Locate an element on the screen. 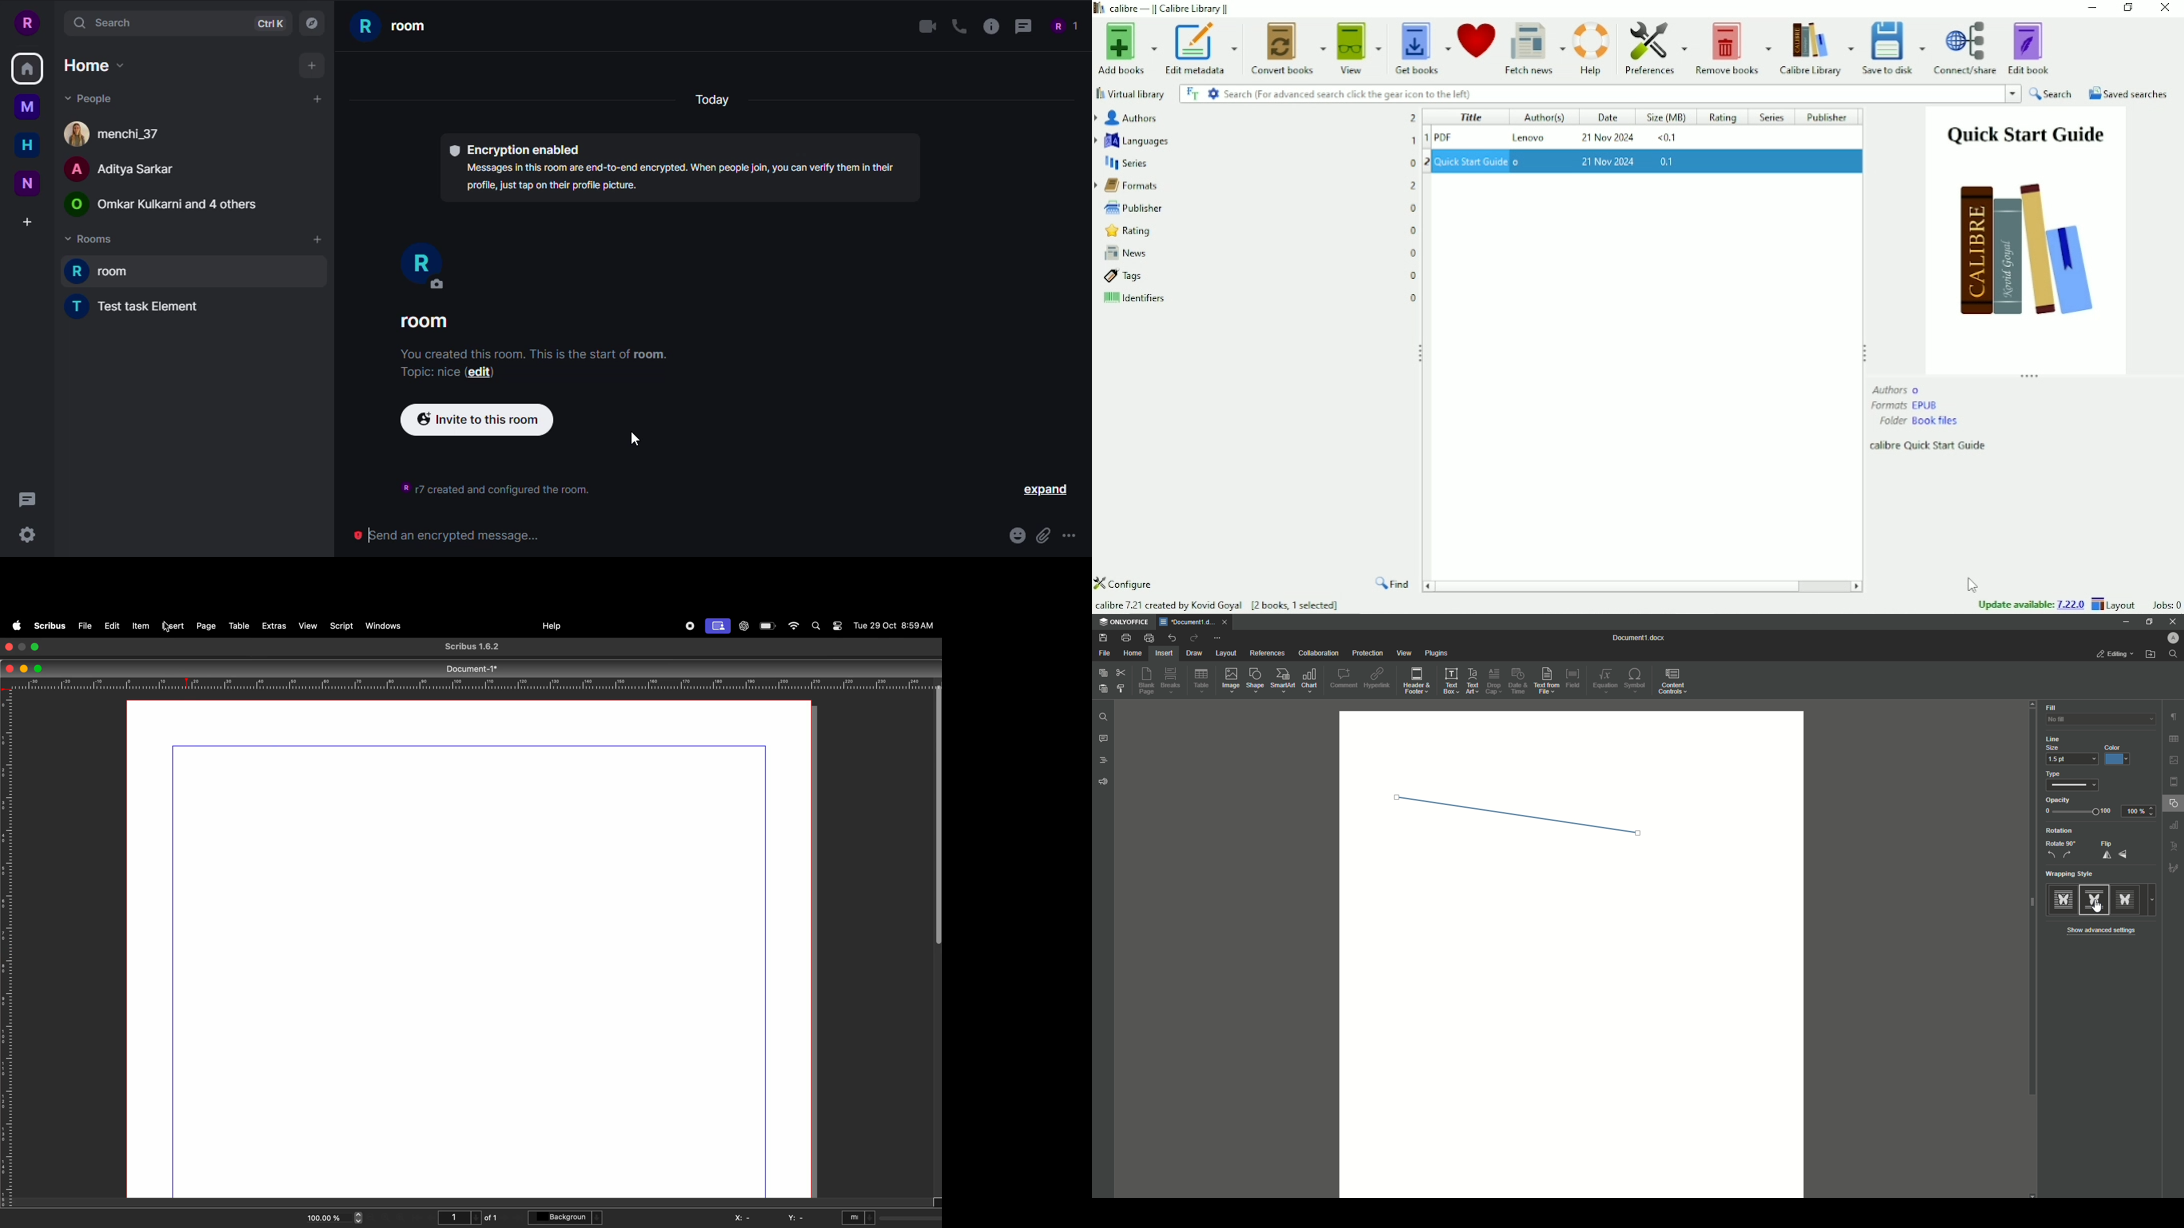 This screenshot has height=1232, width=2184. chatgpt is located at coordinates (744, 625).